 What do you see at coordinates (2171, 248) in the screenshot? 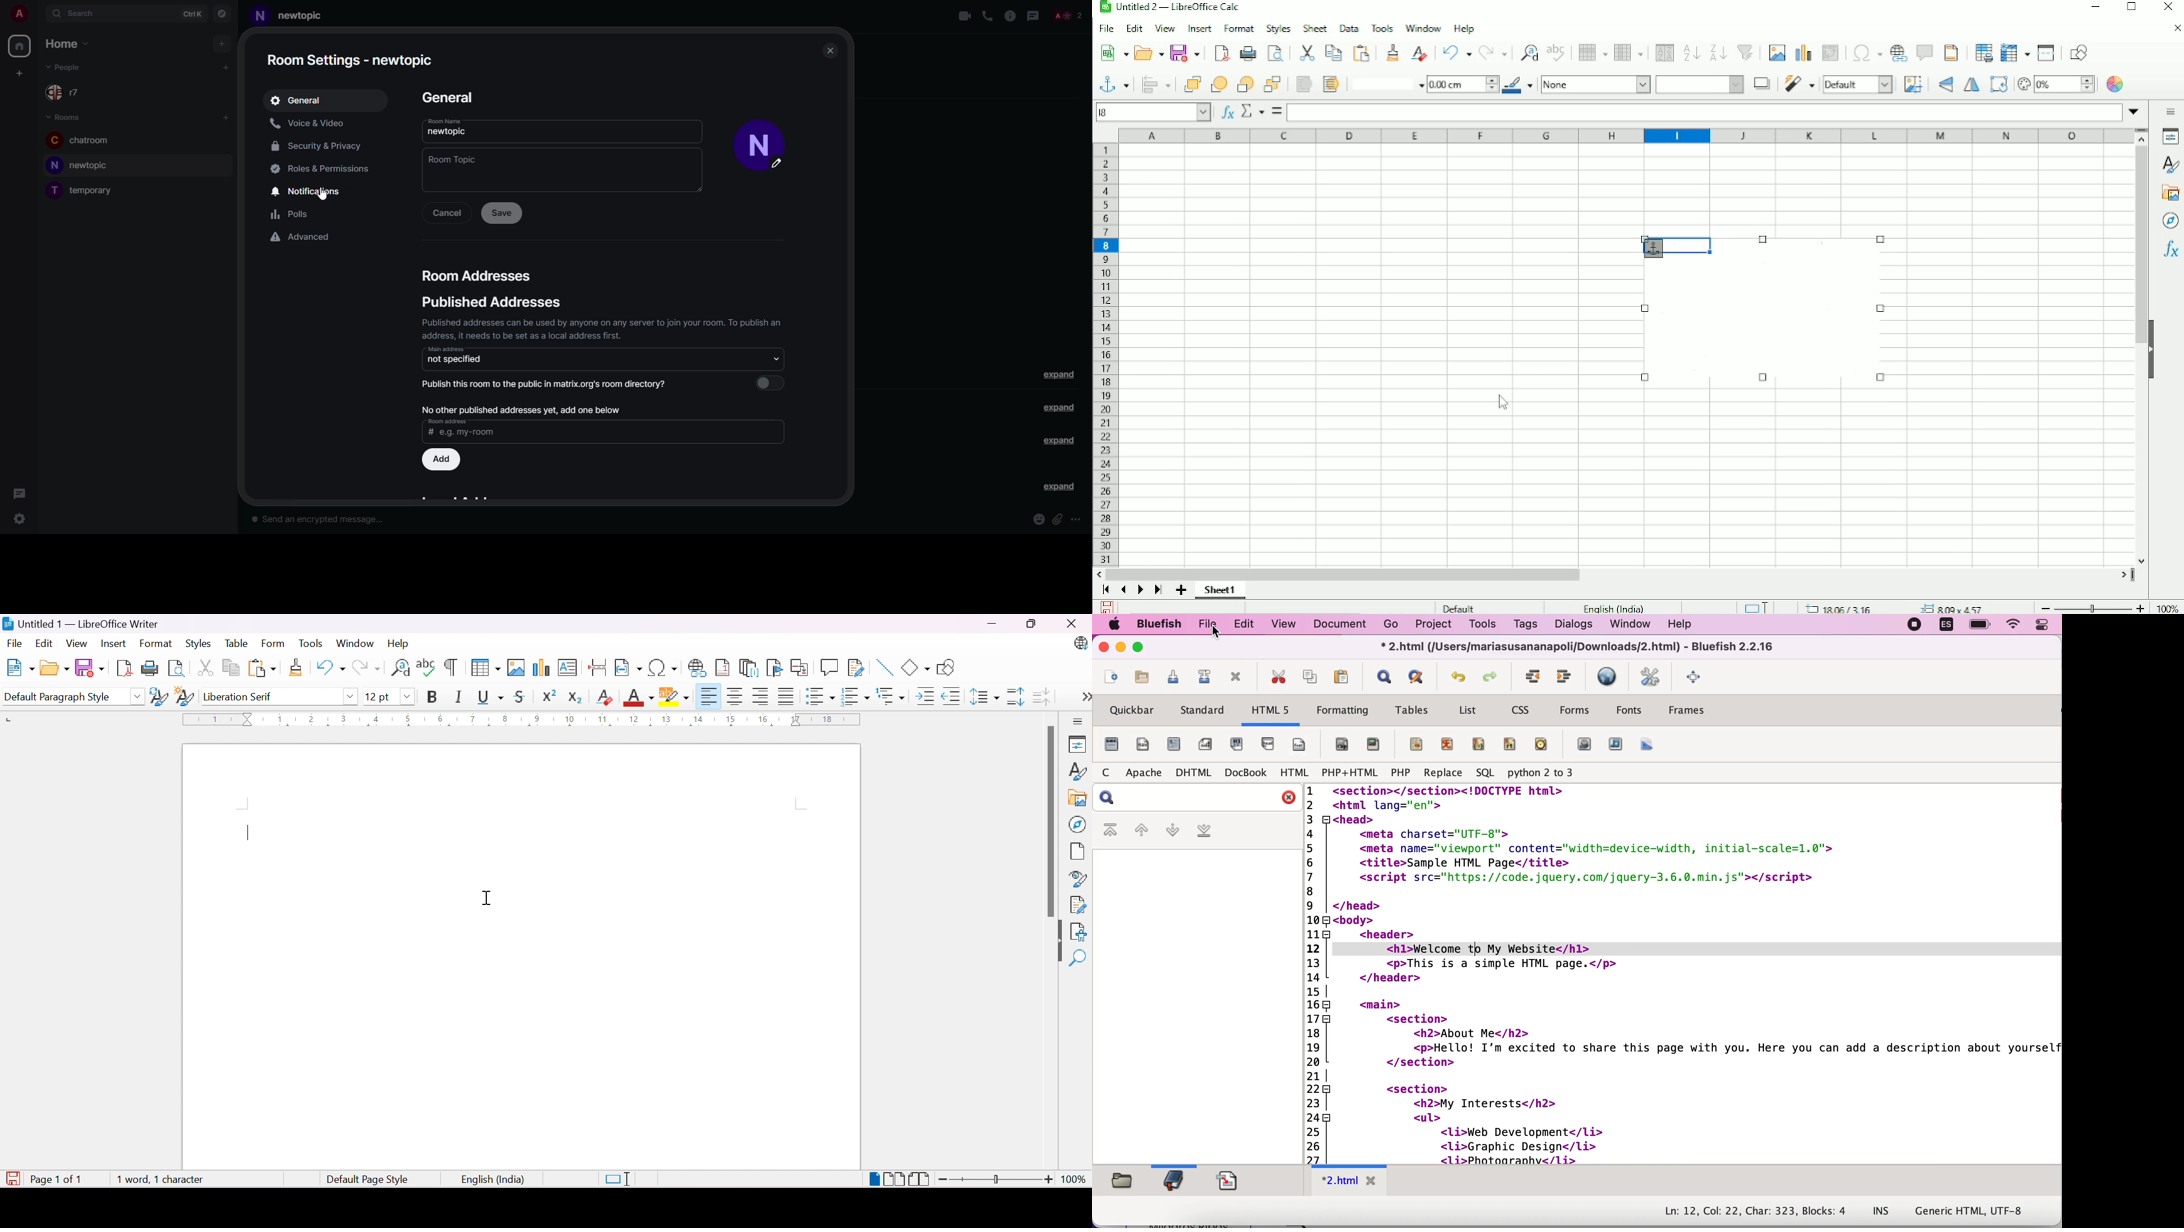
I see `Functions` at bounding box center [2171, 248].